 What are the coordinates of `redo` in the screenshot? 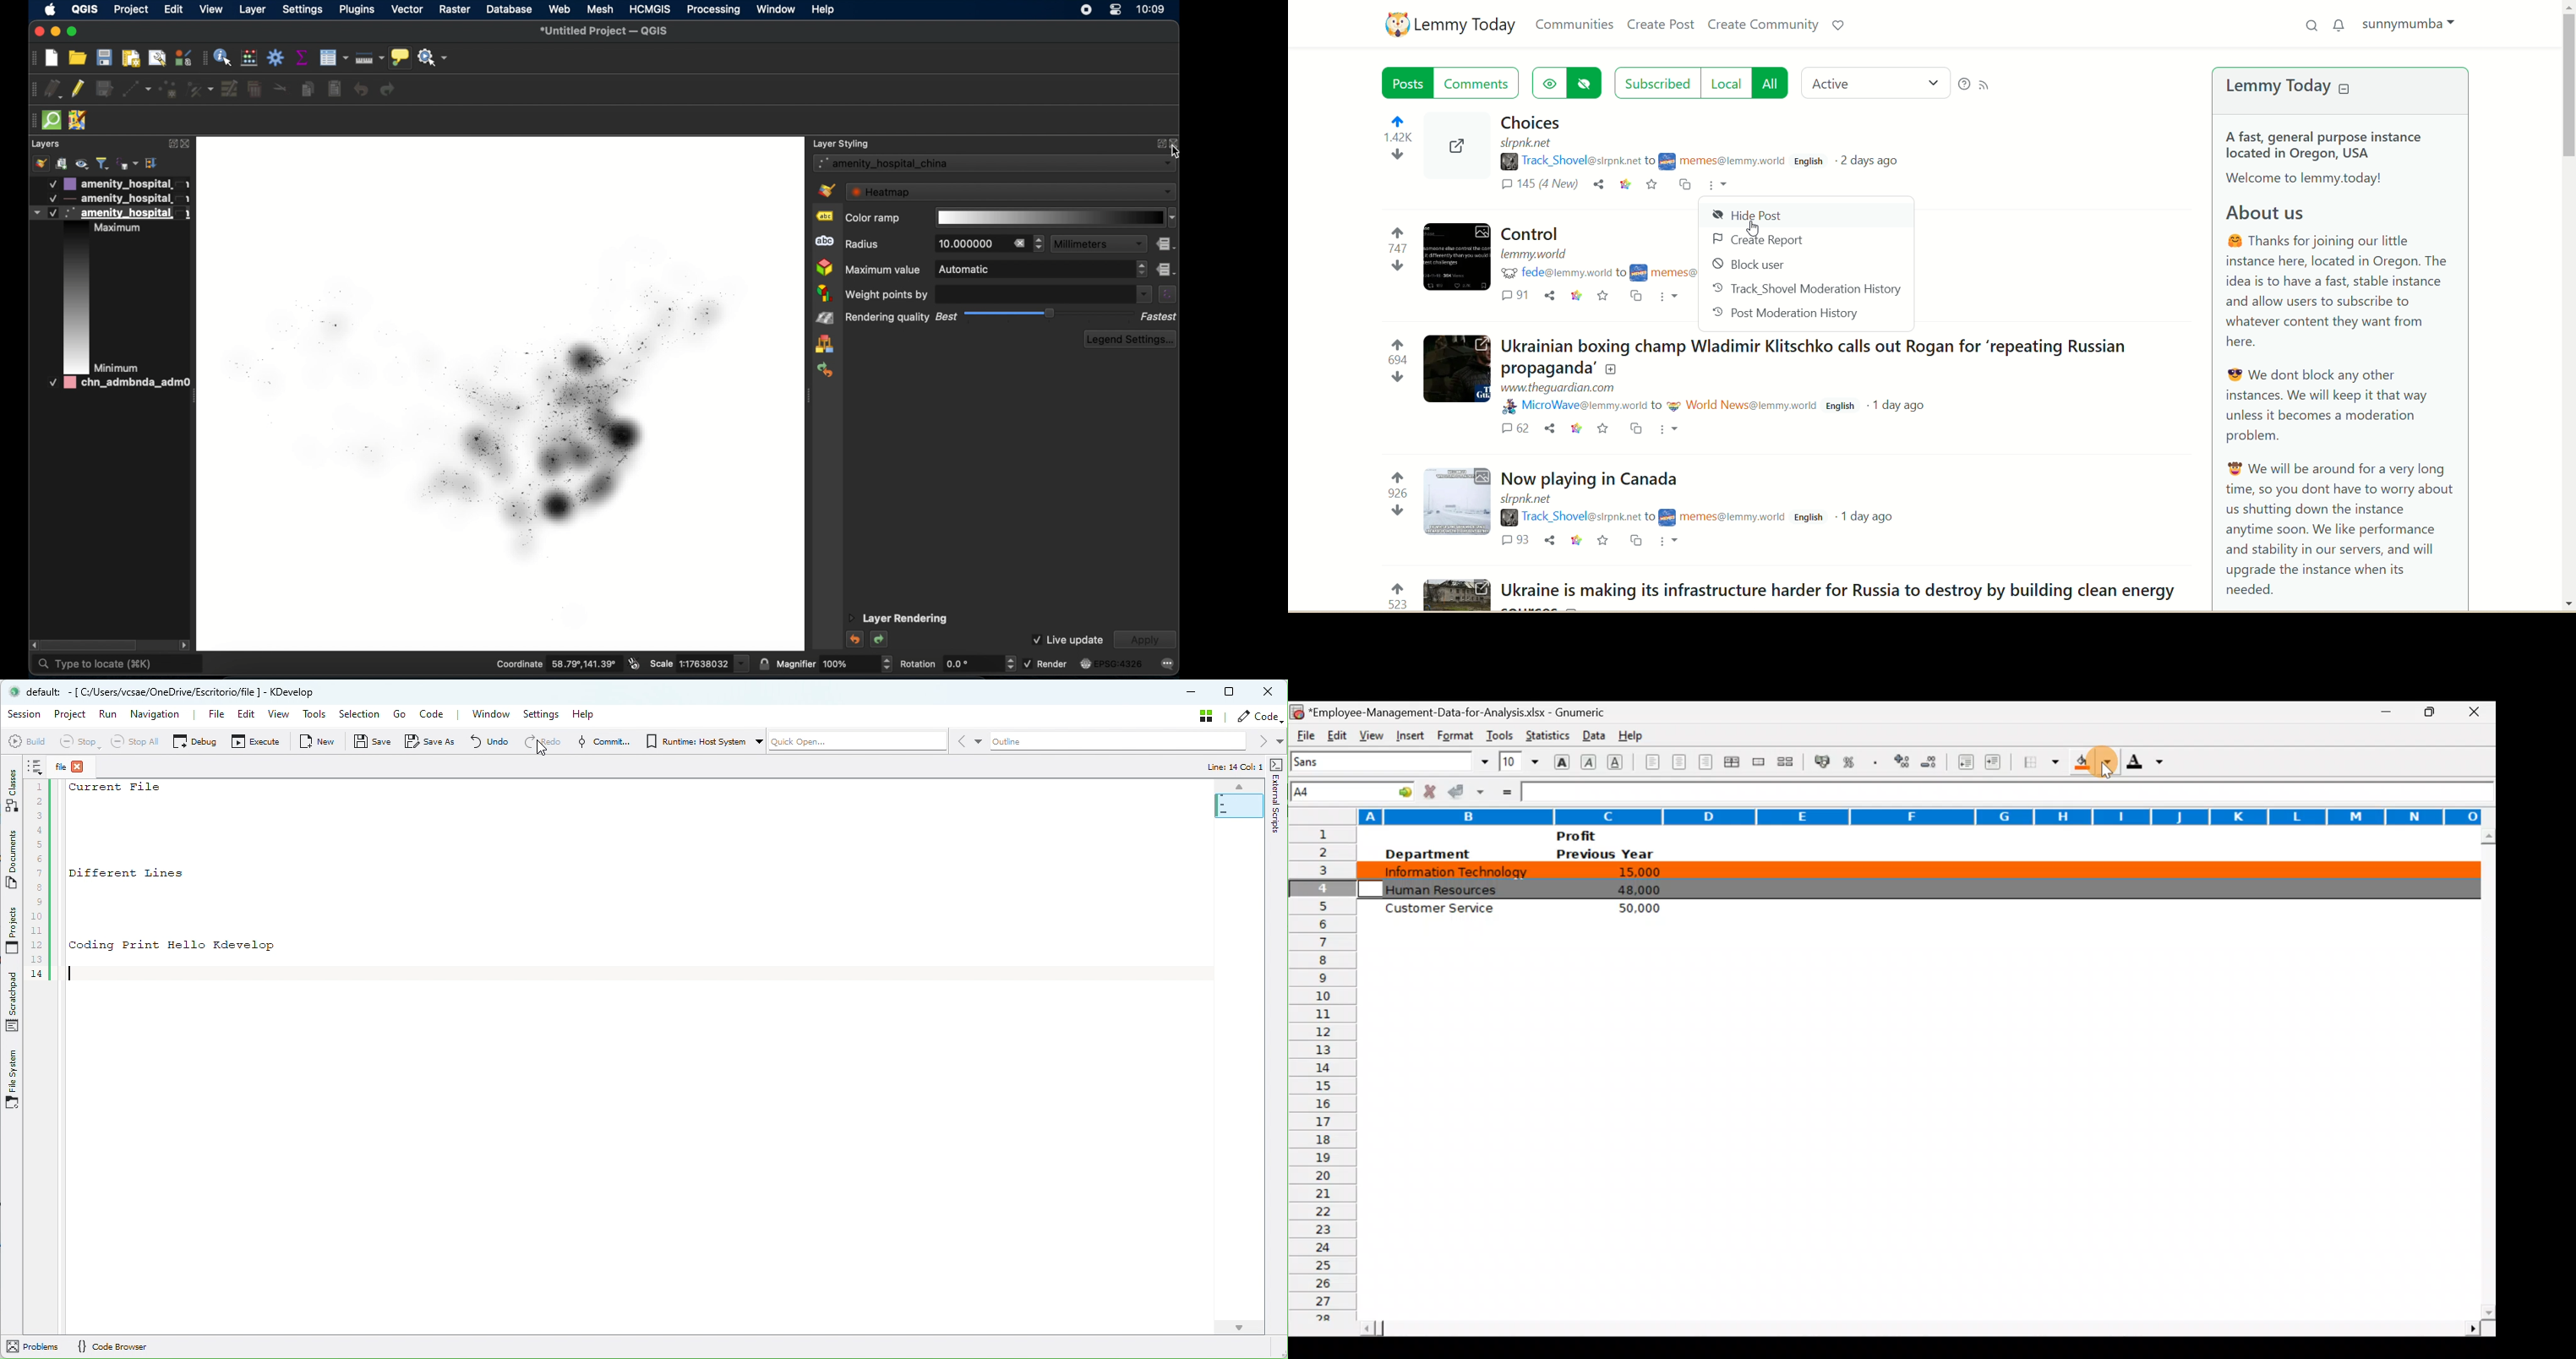 It's located at (881, 640).